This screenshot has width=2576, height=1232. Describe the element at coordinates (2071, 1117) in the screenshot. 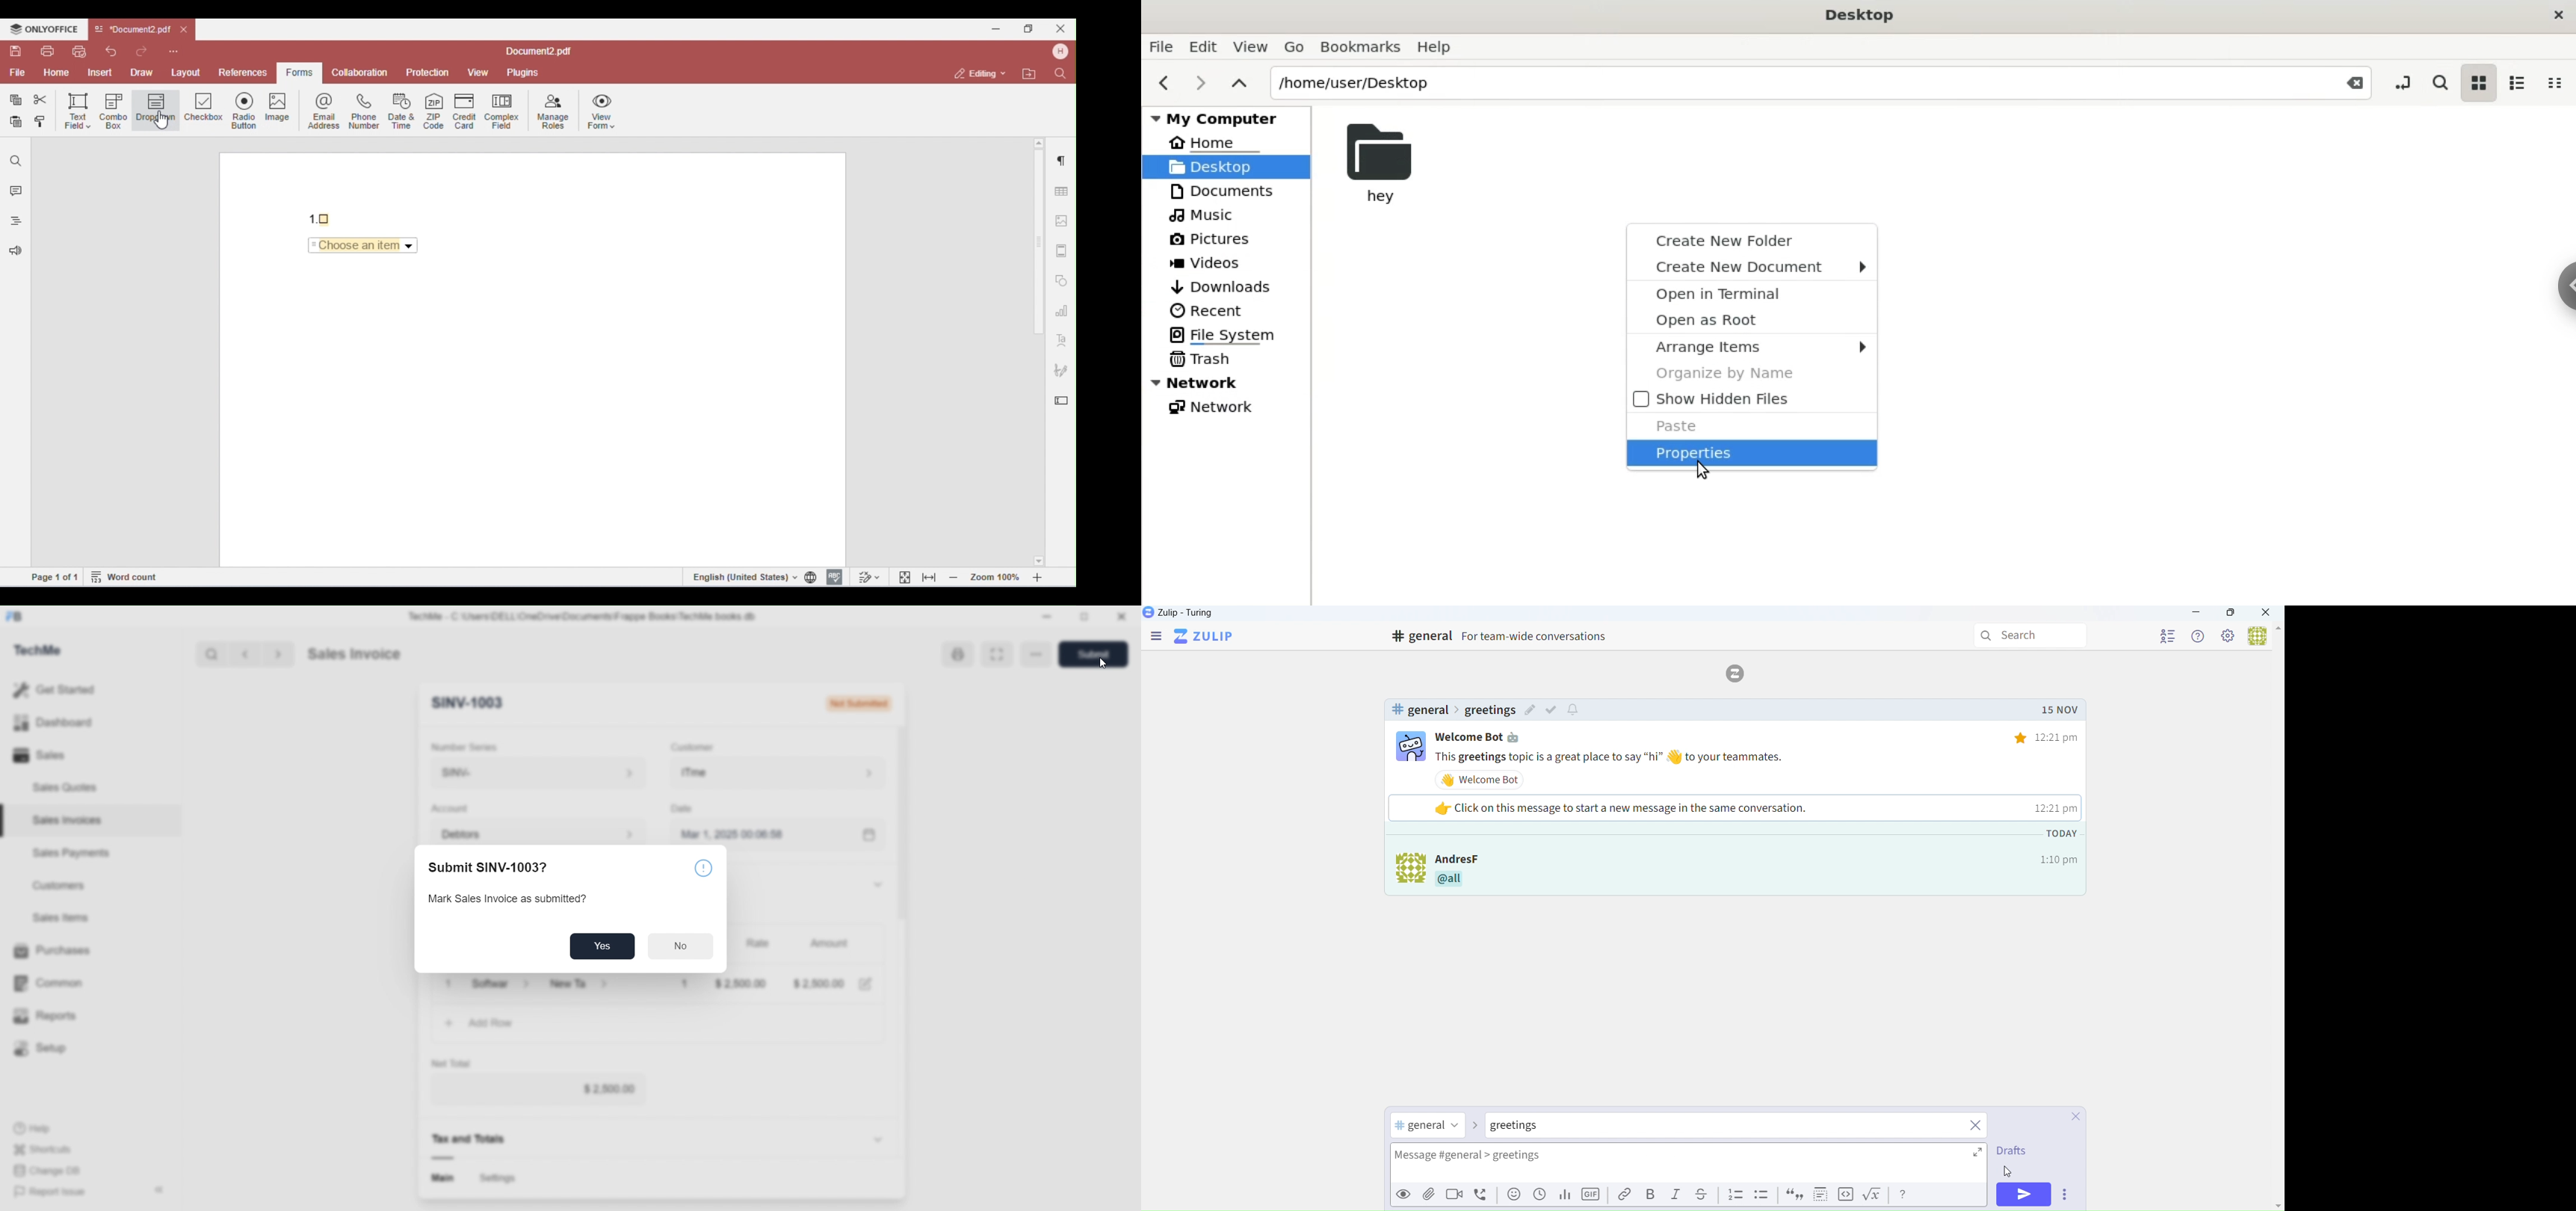

I see `Close` at that location.